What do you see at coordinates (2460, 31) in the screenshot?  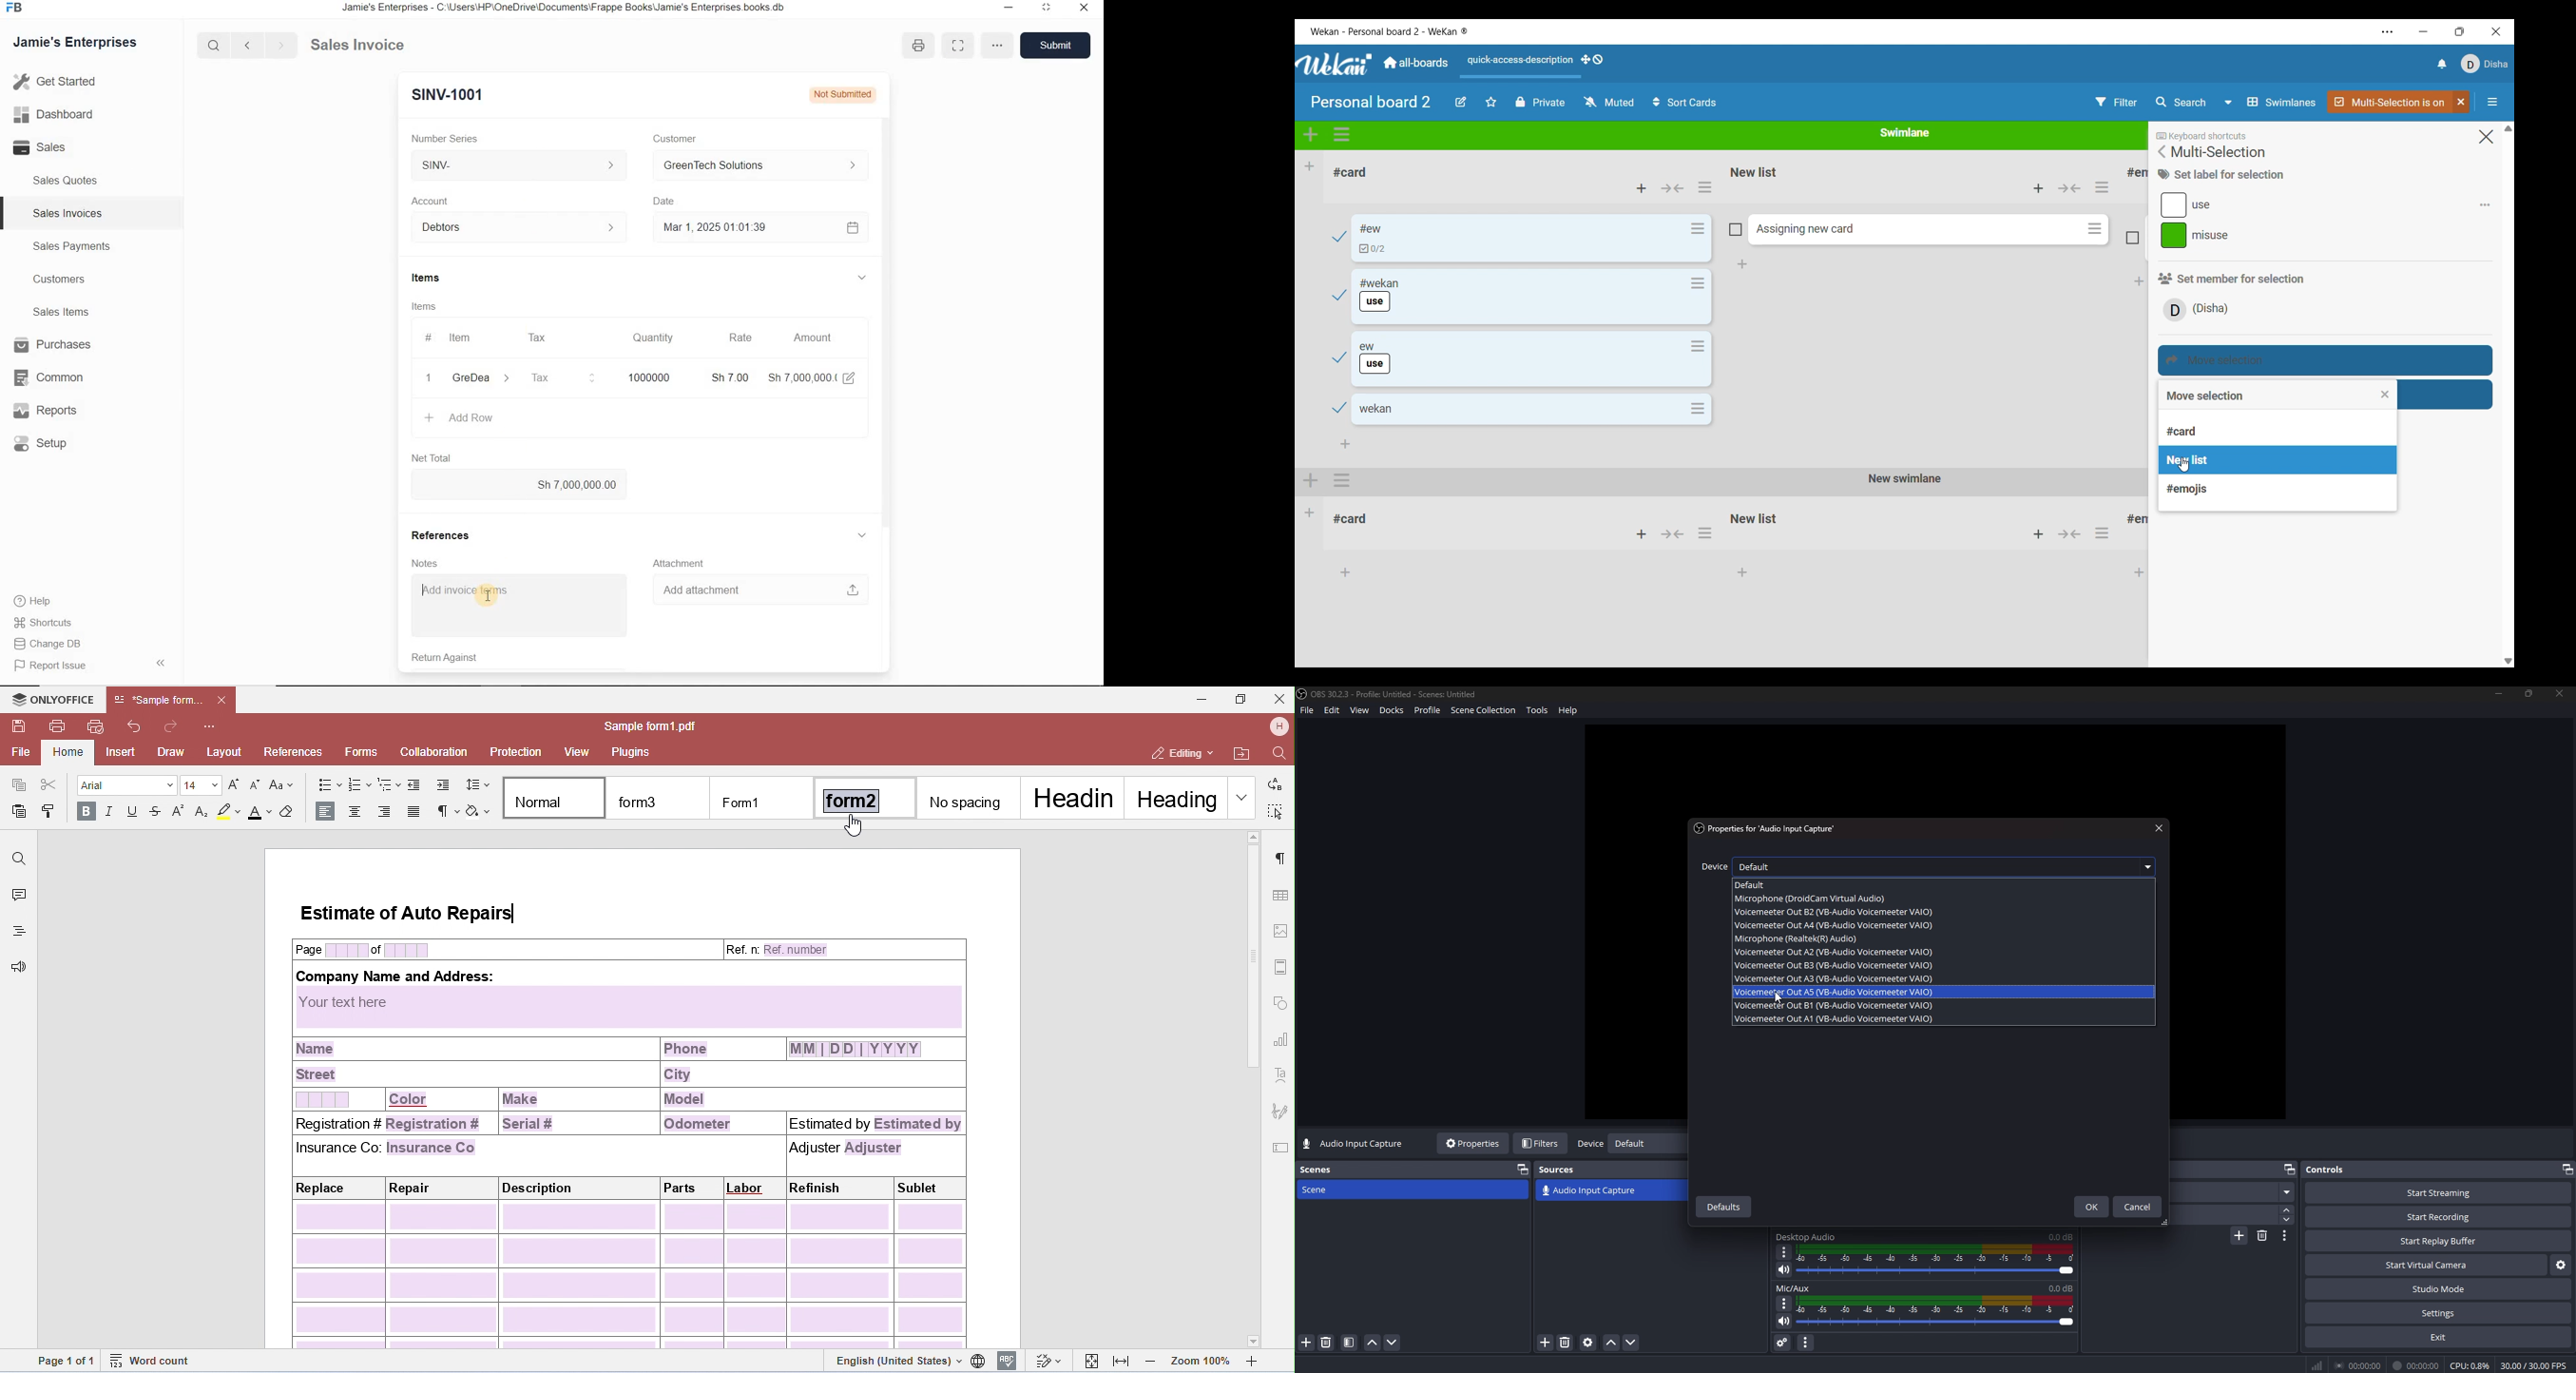 I see `Change tab size` at bounding box center [2460, 31].